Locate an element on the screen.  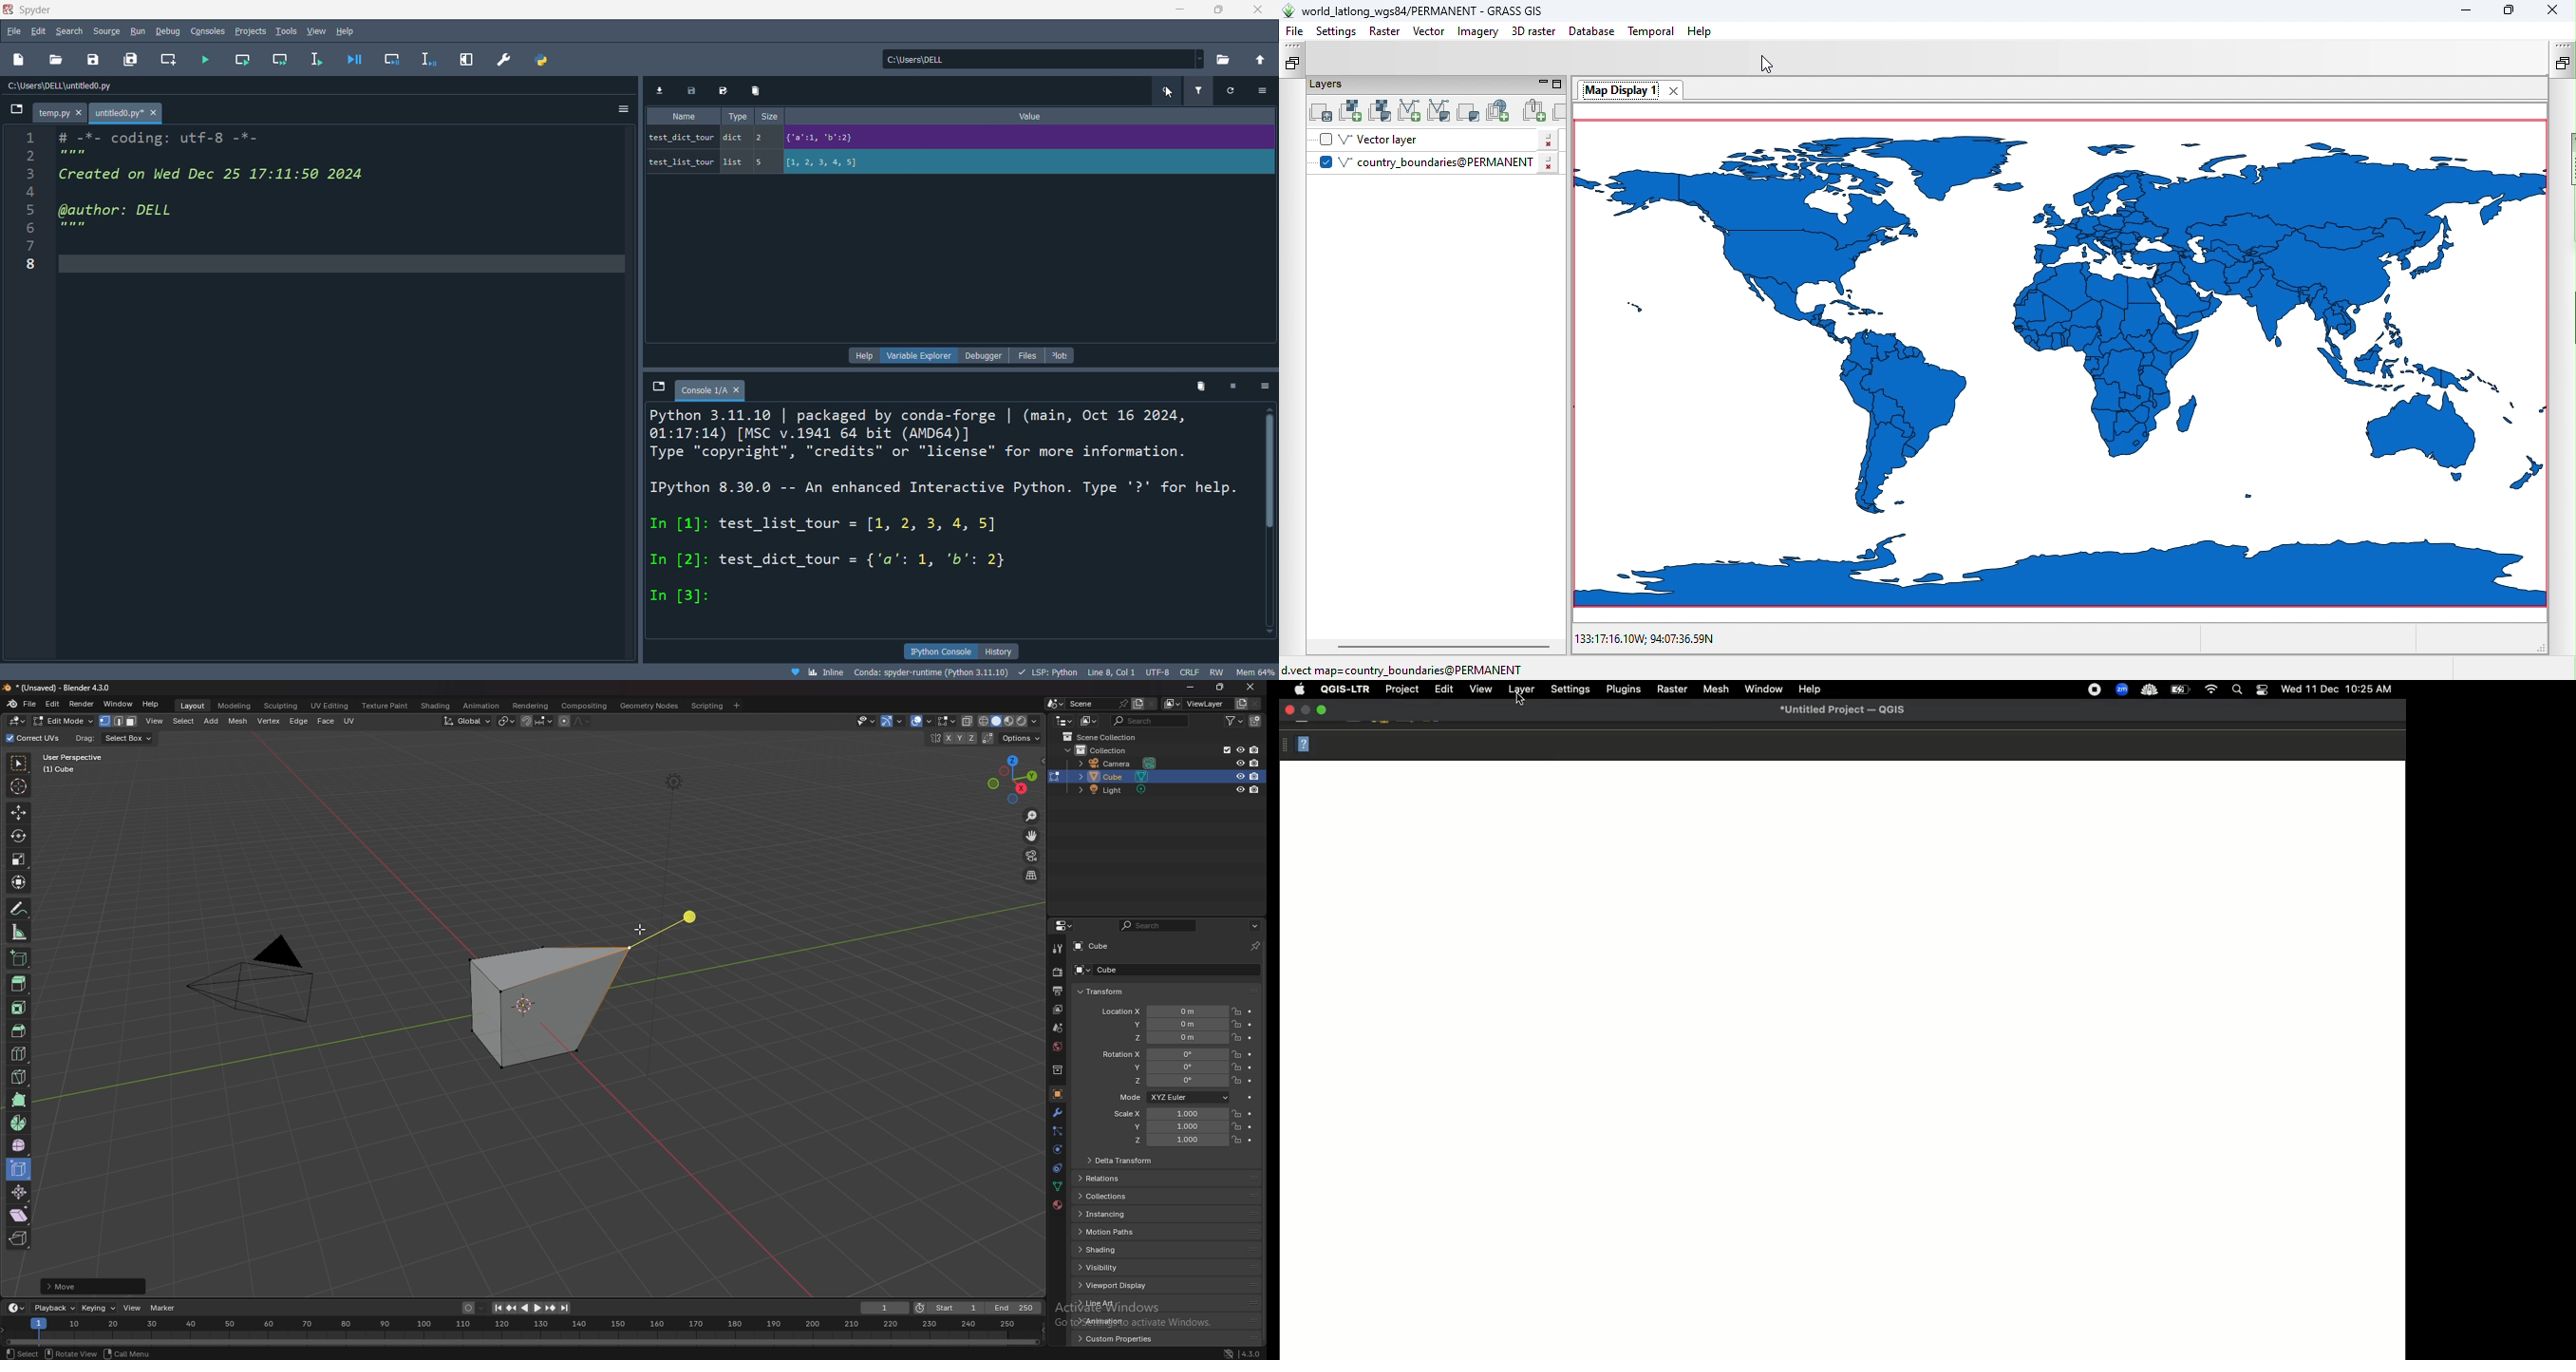
play animation is located at coordinates (531, 1307).